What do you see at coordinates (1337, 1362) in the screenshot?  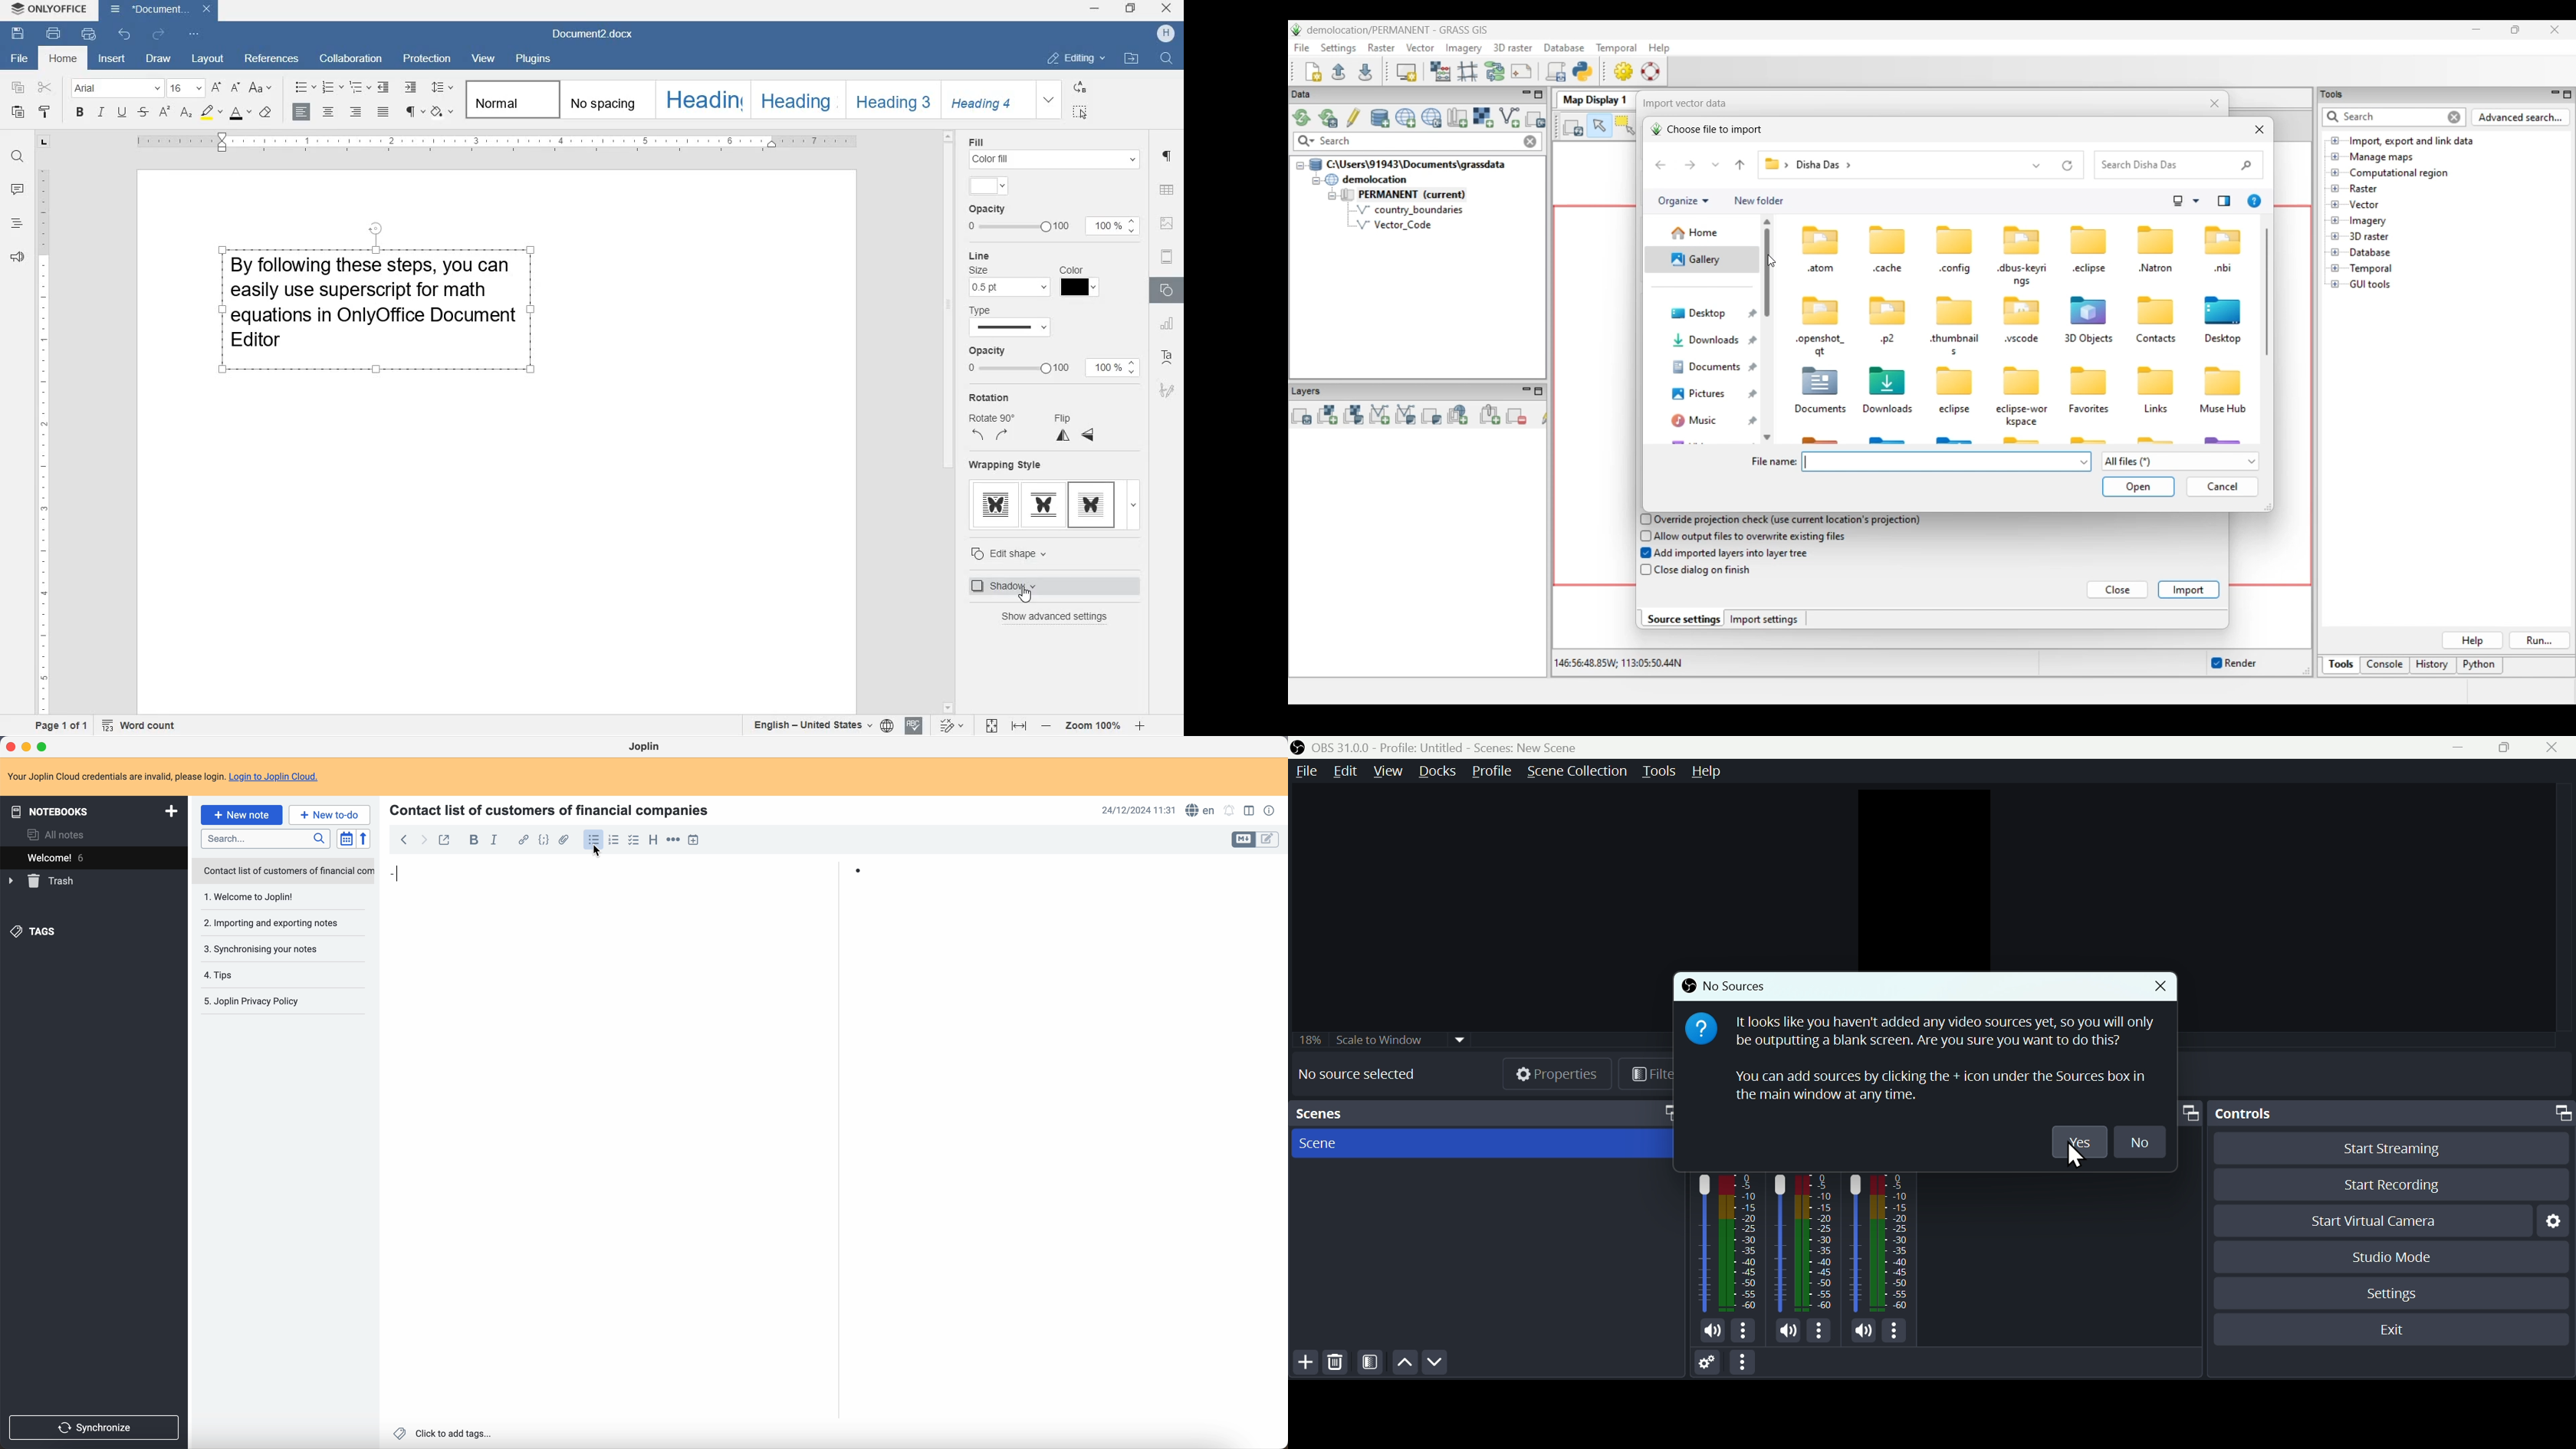 I see `Delete` at bounding box center [1337, 1362].